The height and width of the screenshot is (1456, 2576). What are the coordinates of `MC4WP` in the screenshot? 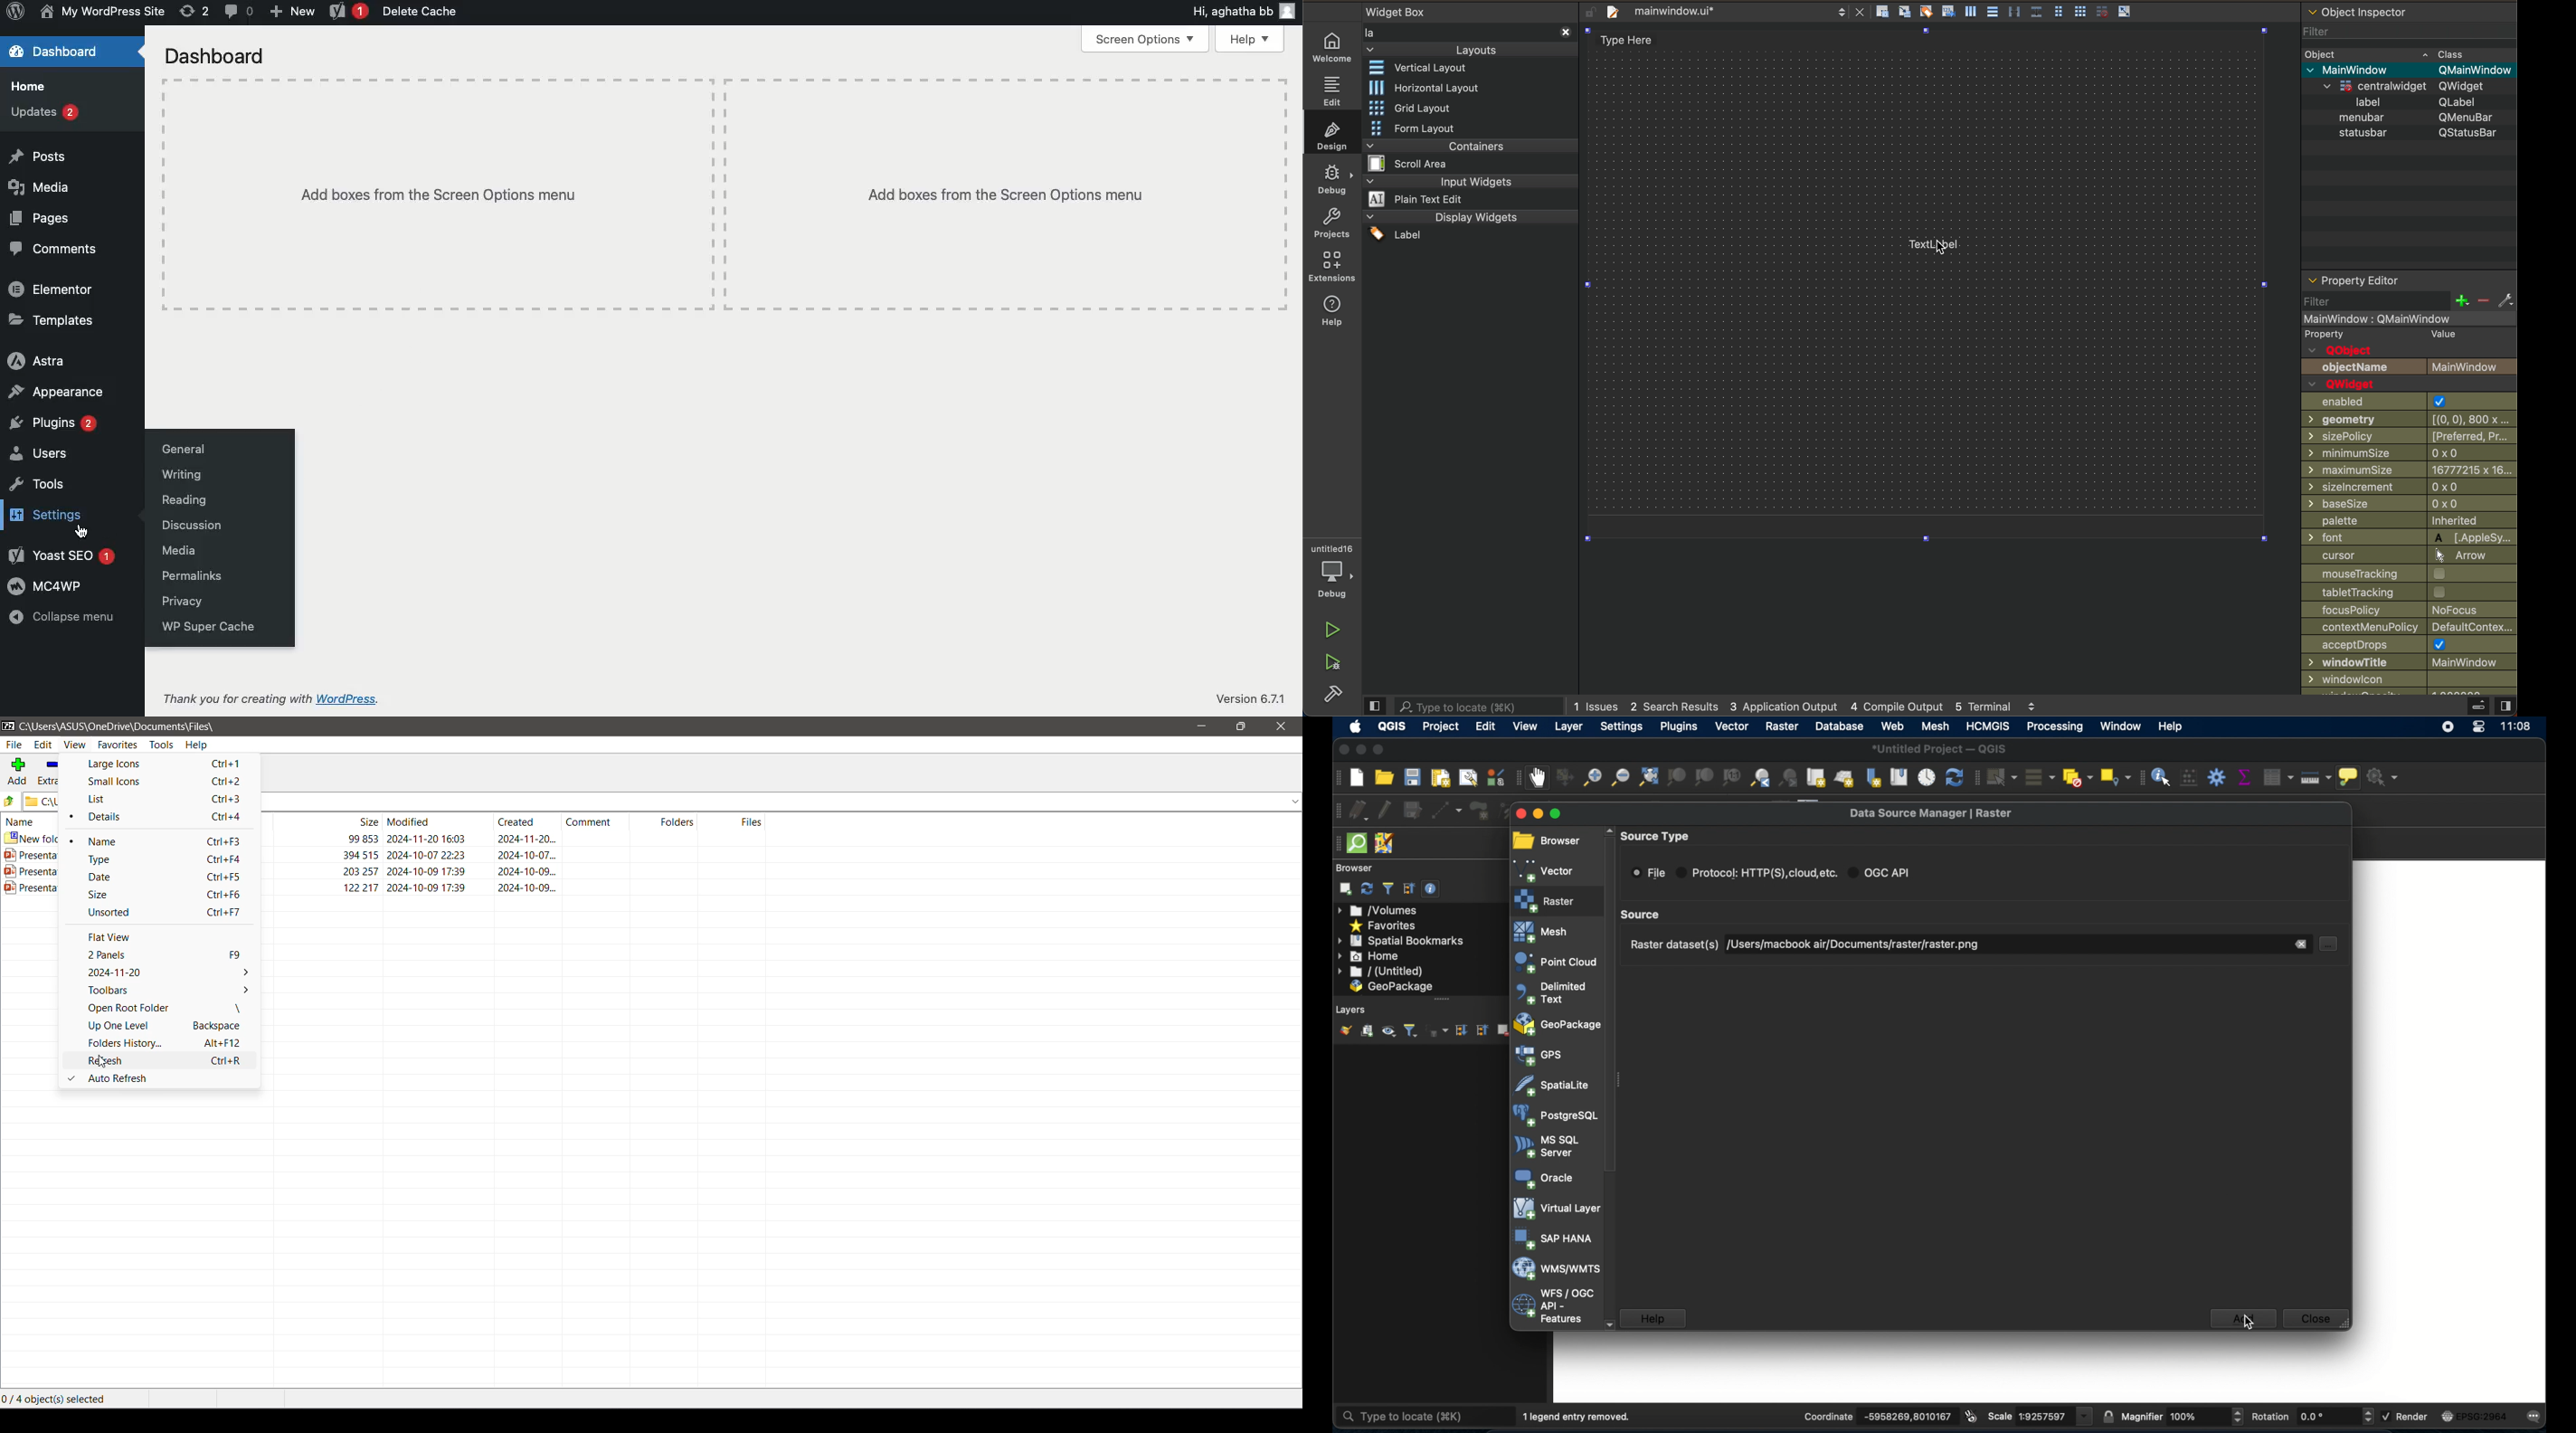 It's located at (44, 587).